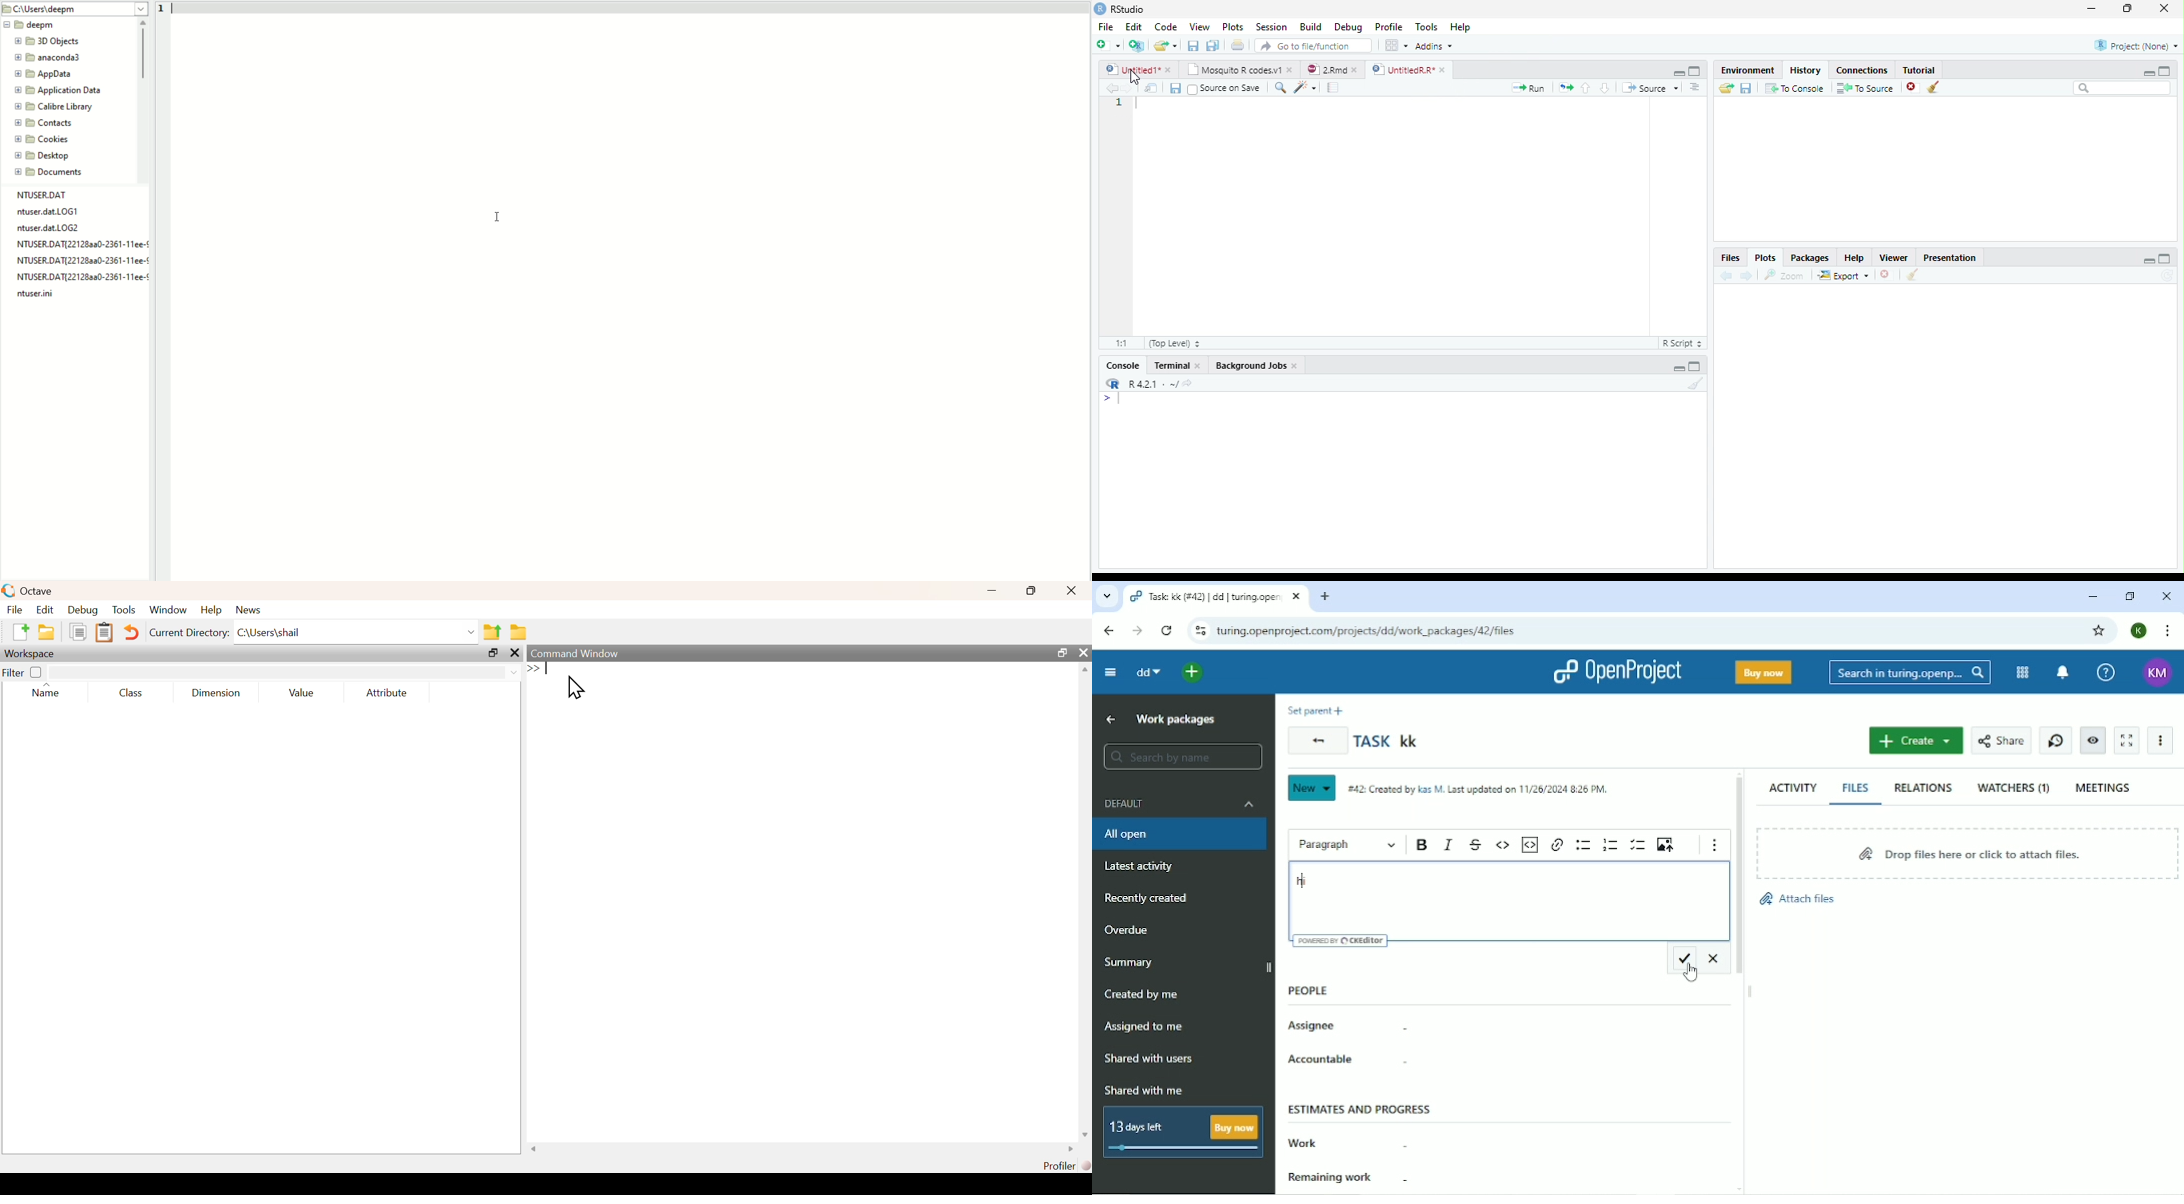 This screenshot has height=1204, width=2184. Describe the element at coordinates (2166, 9) in the screenshot. I see `Close` at that location.